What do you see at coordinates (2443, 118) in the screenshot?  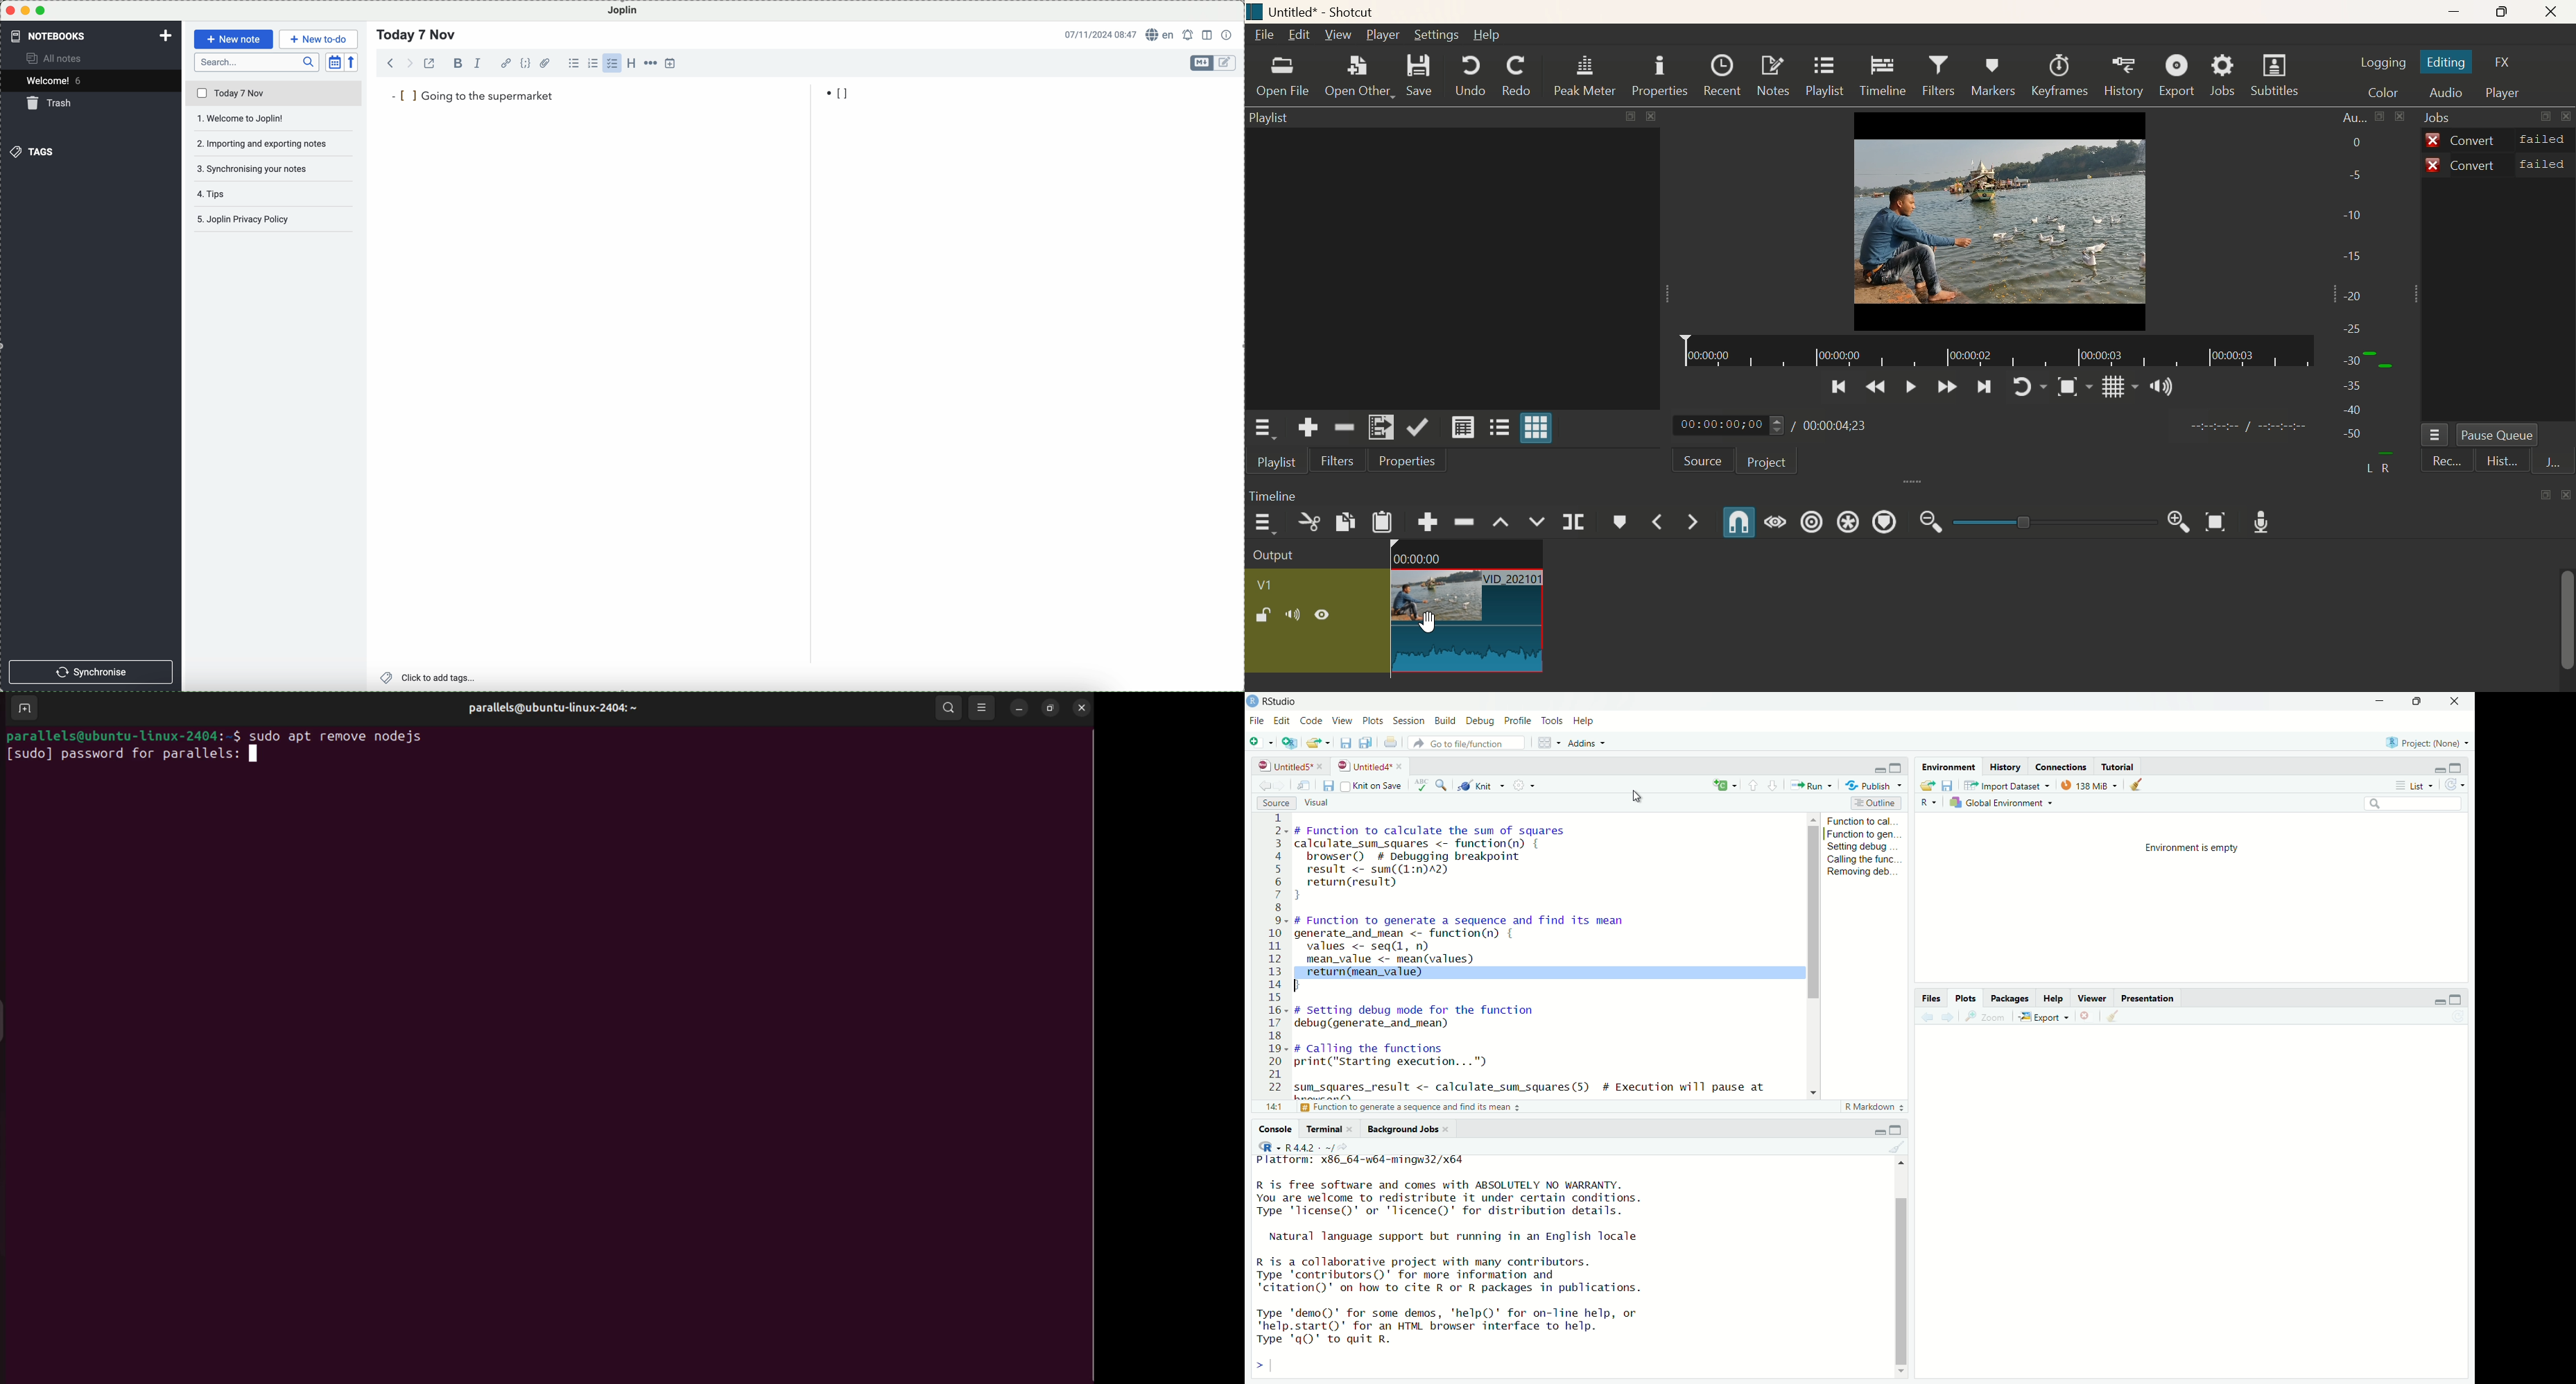 I see `Jobs` at bounding box center [2443, 118].